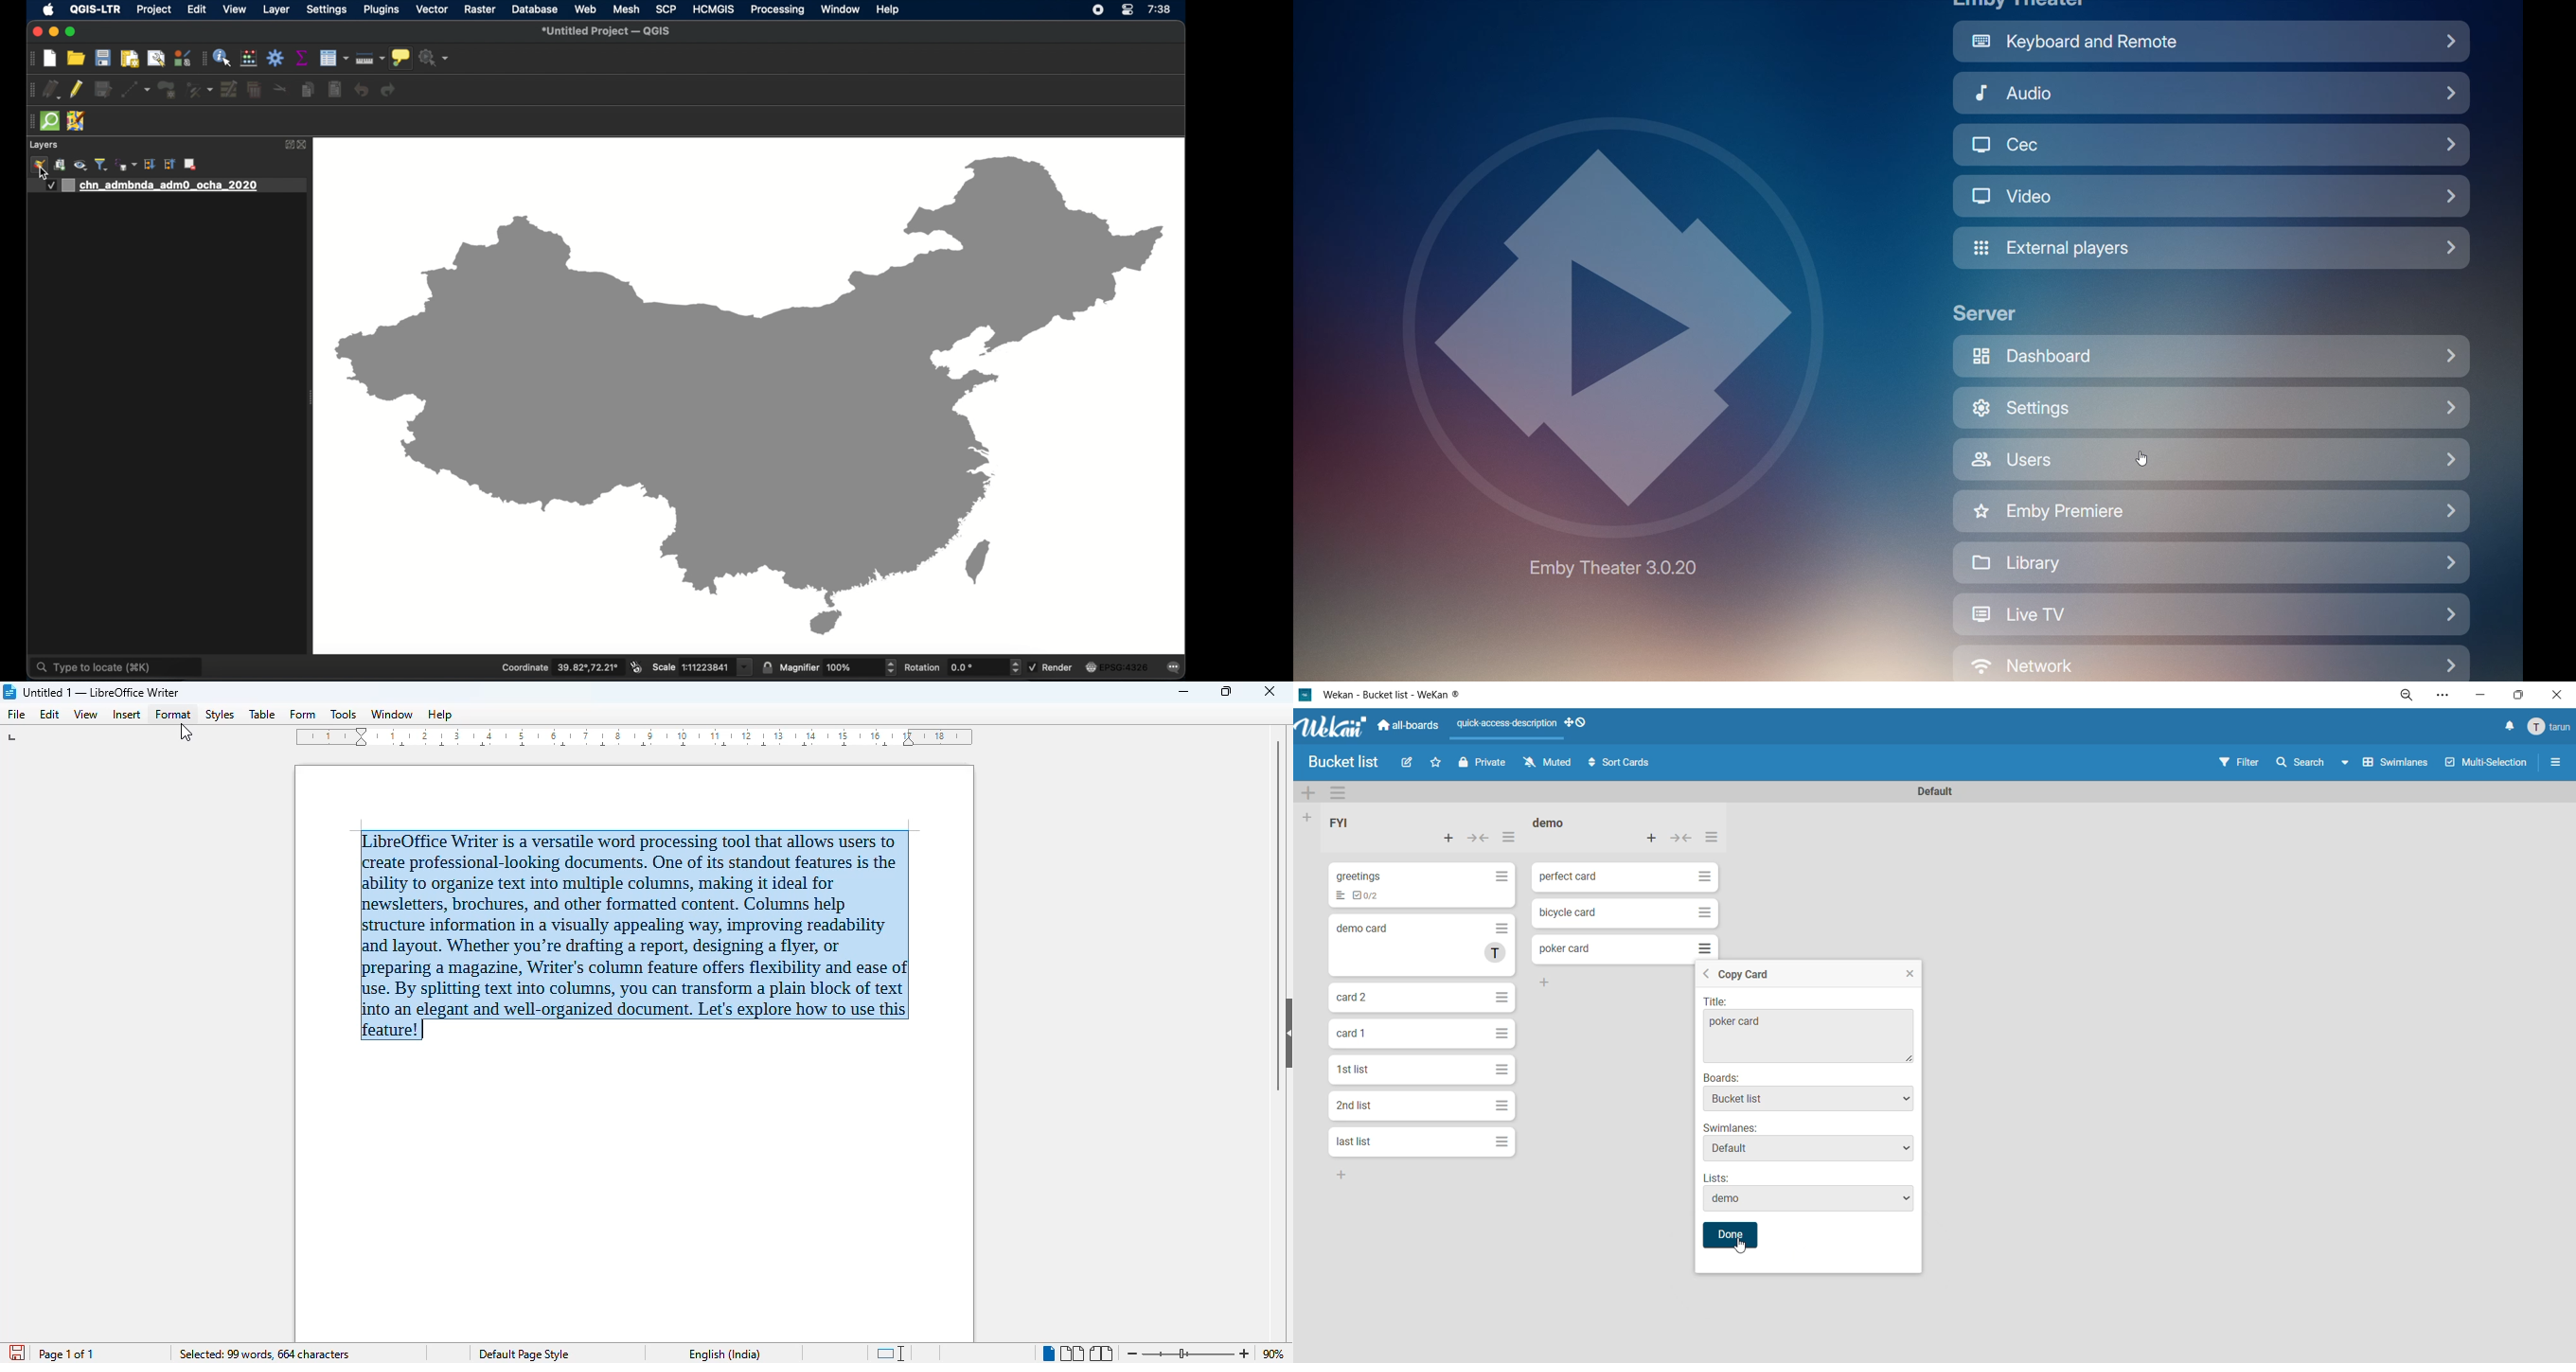 This screenshot has width=2576, height=1372. Describe the element at coordinates (401, 57) in the screenshot. I see `show map tips` at that location.